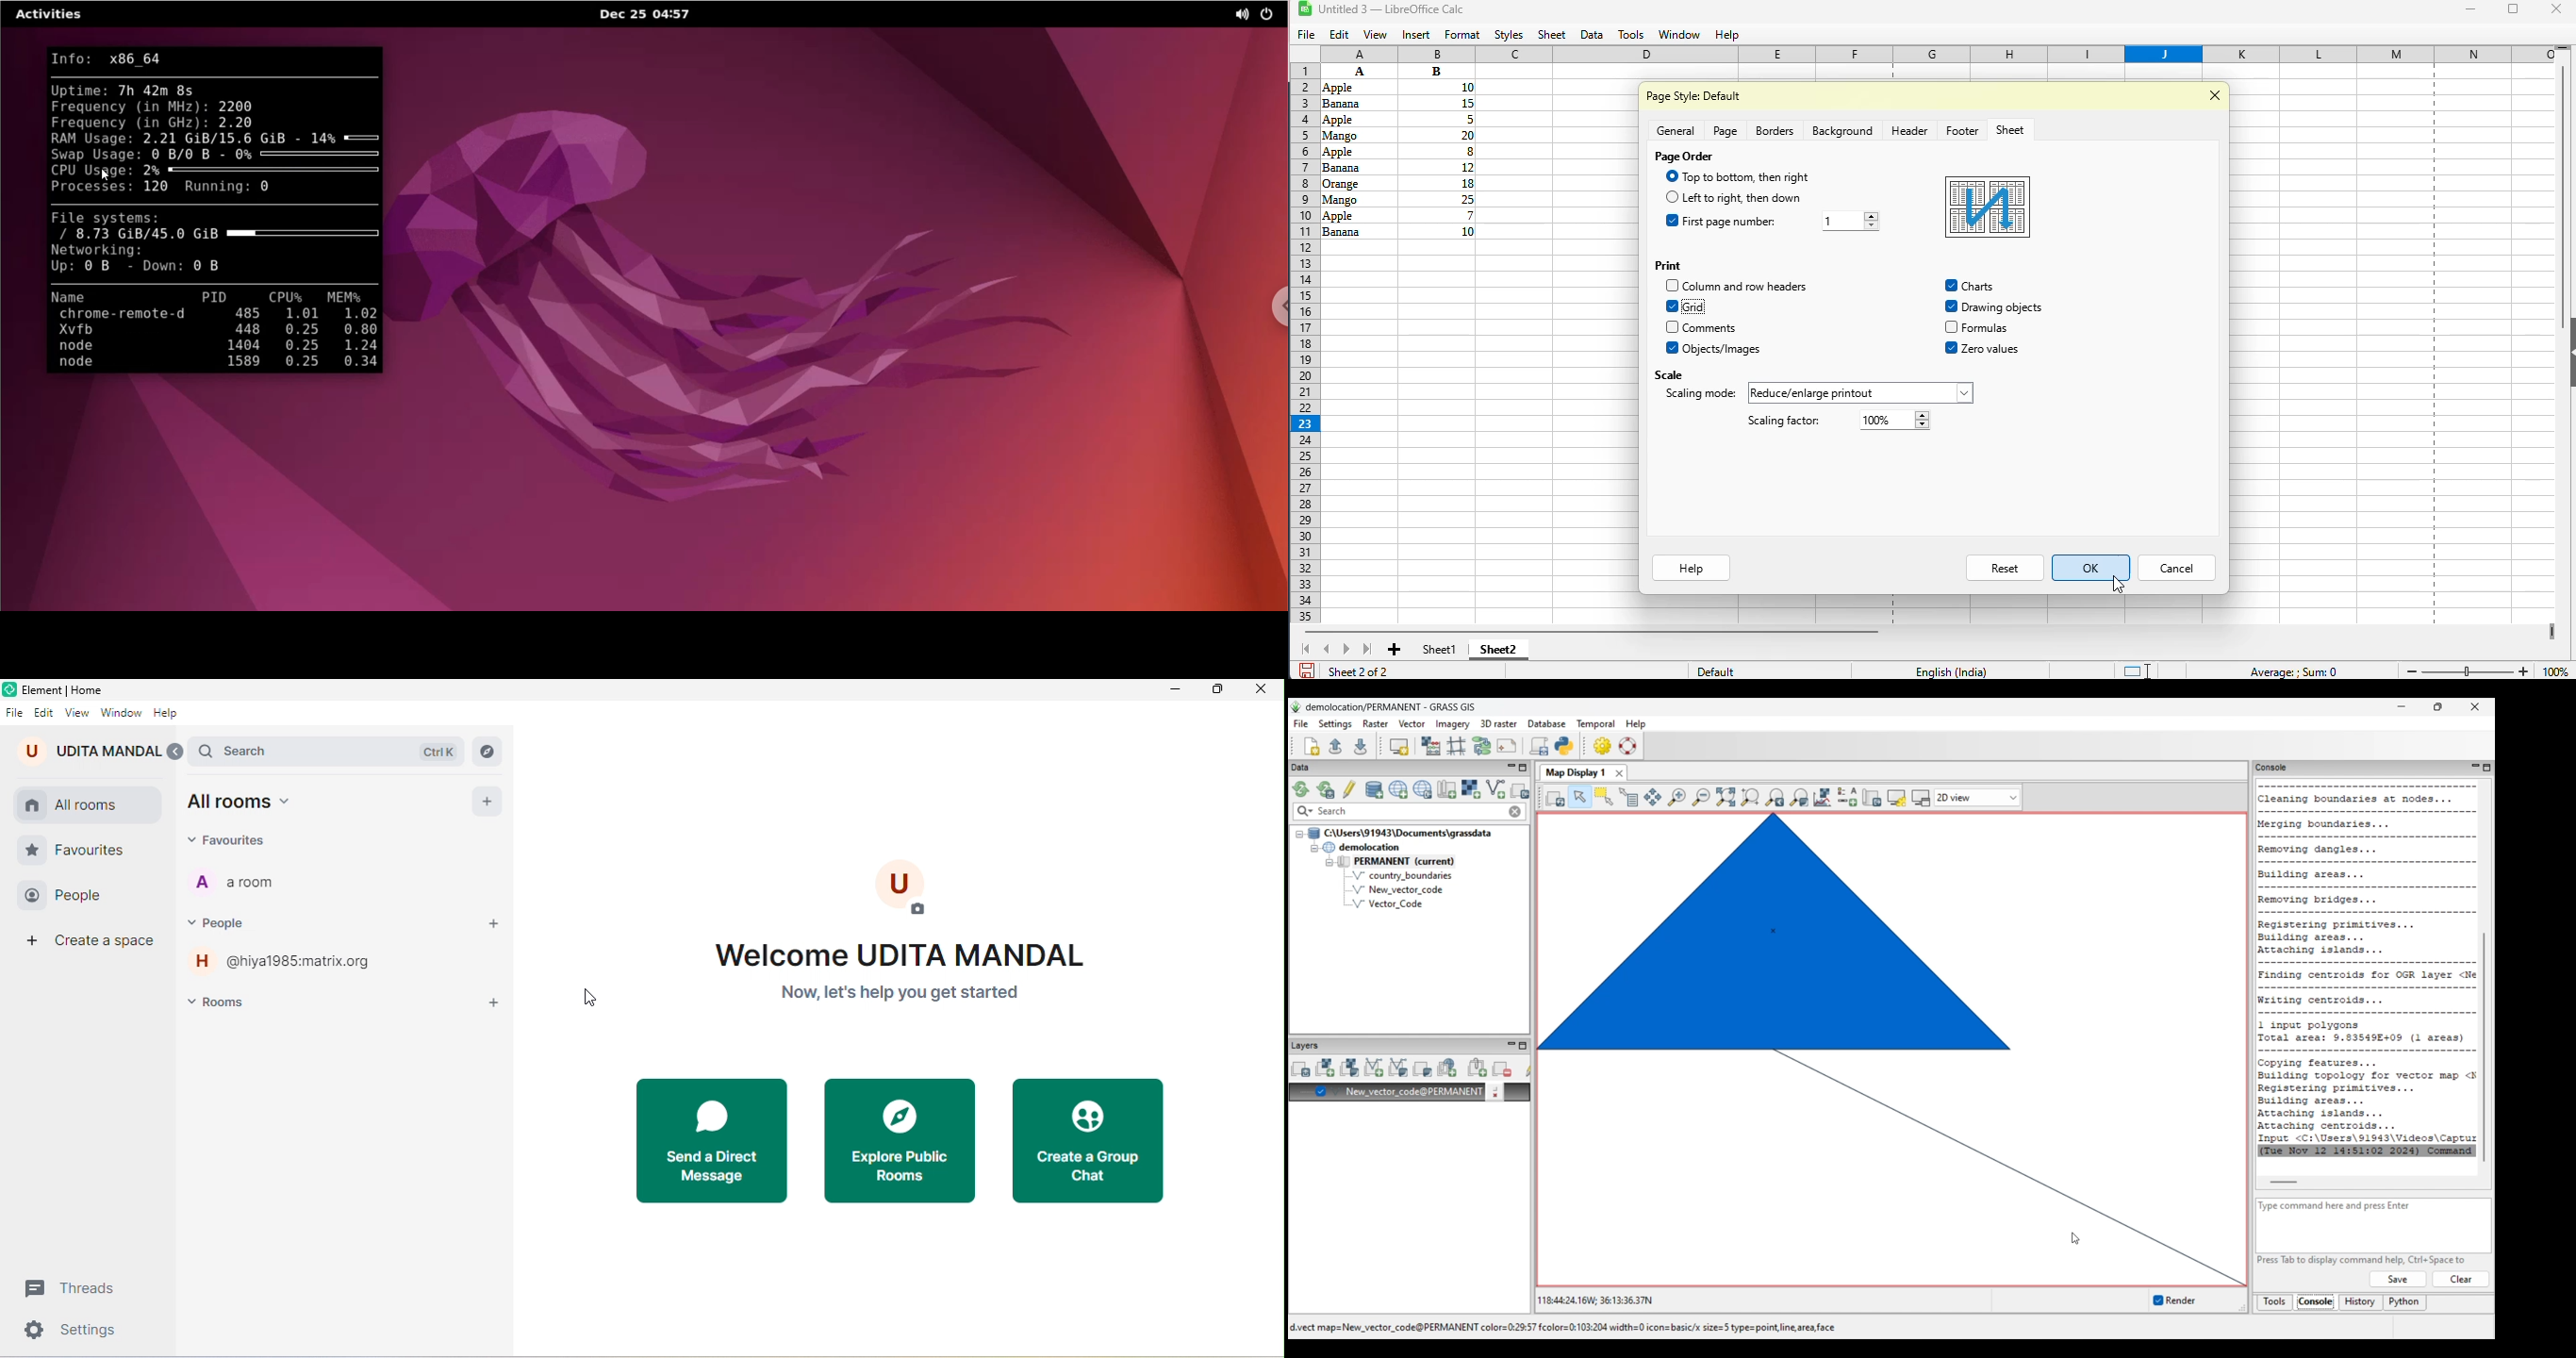  I want to click on , so click(1673, 348).